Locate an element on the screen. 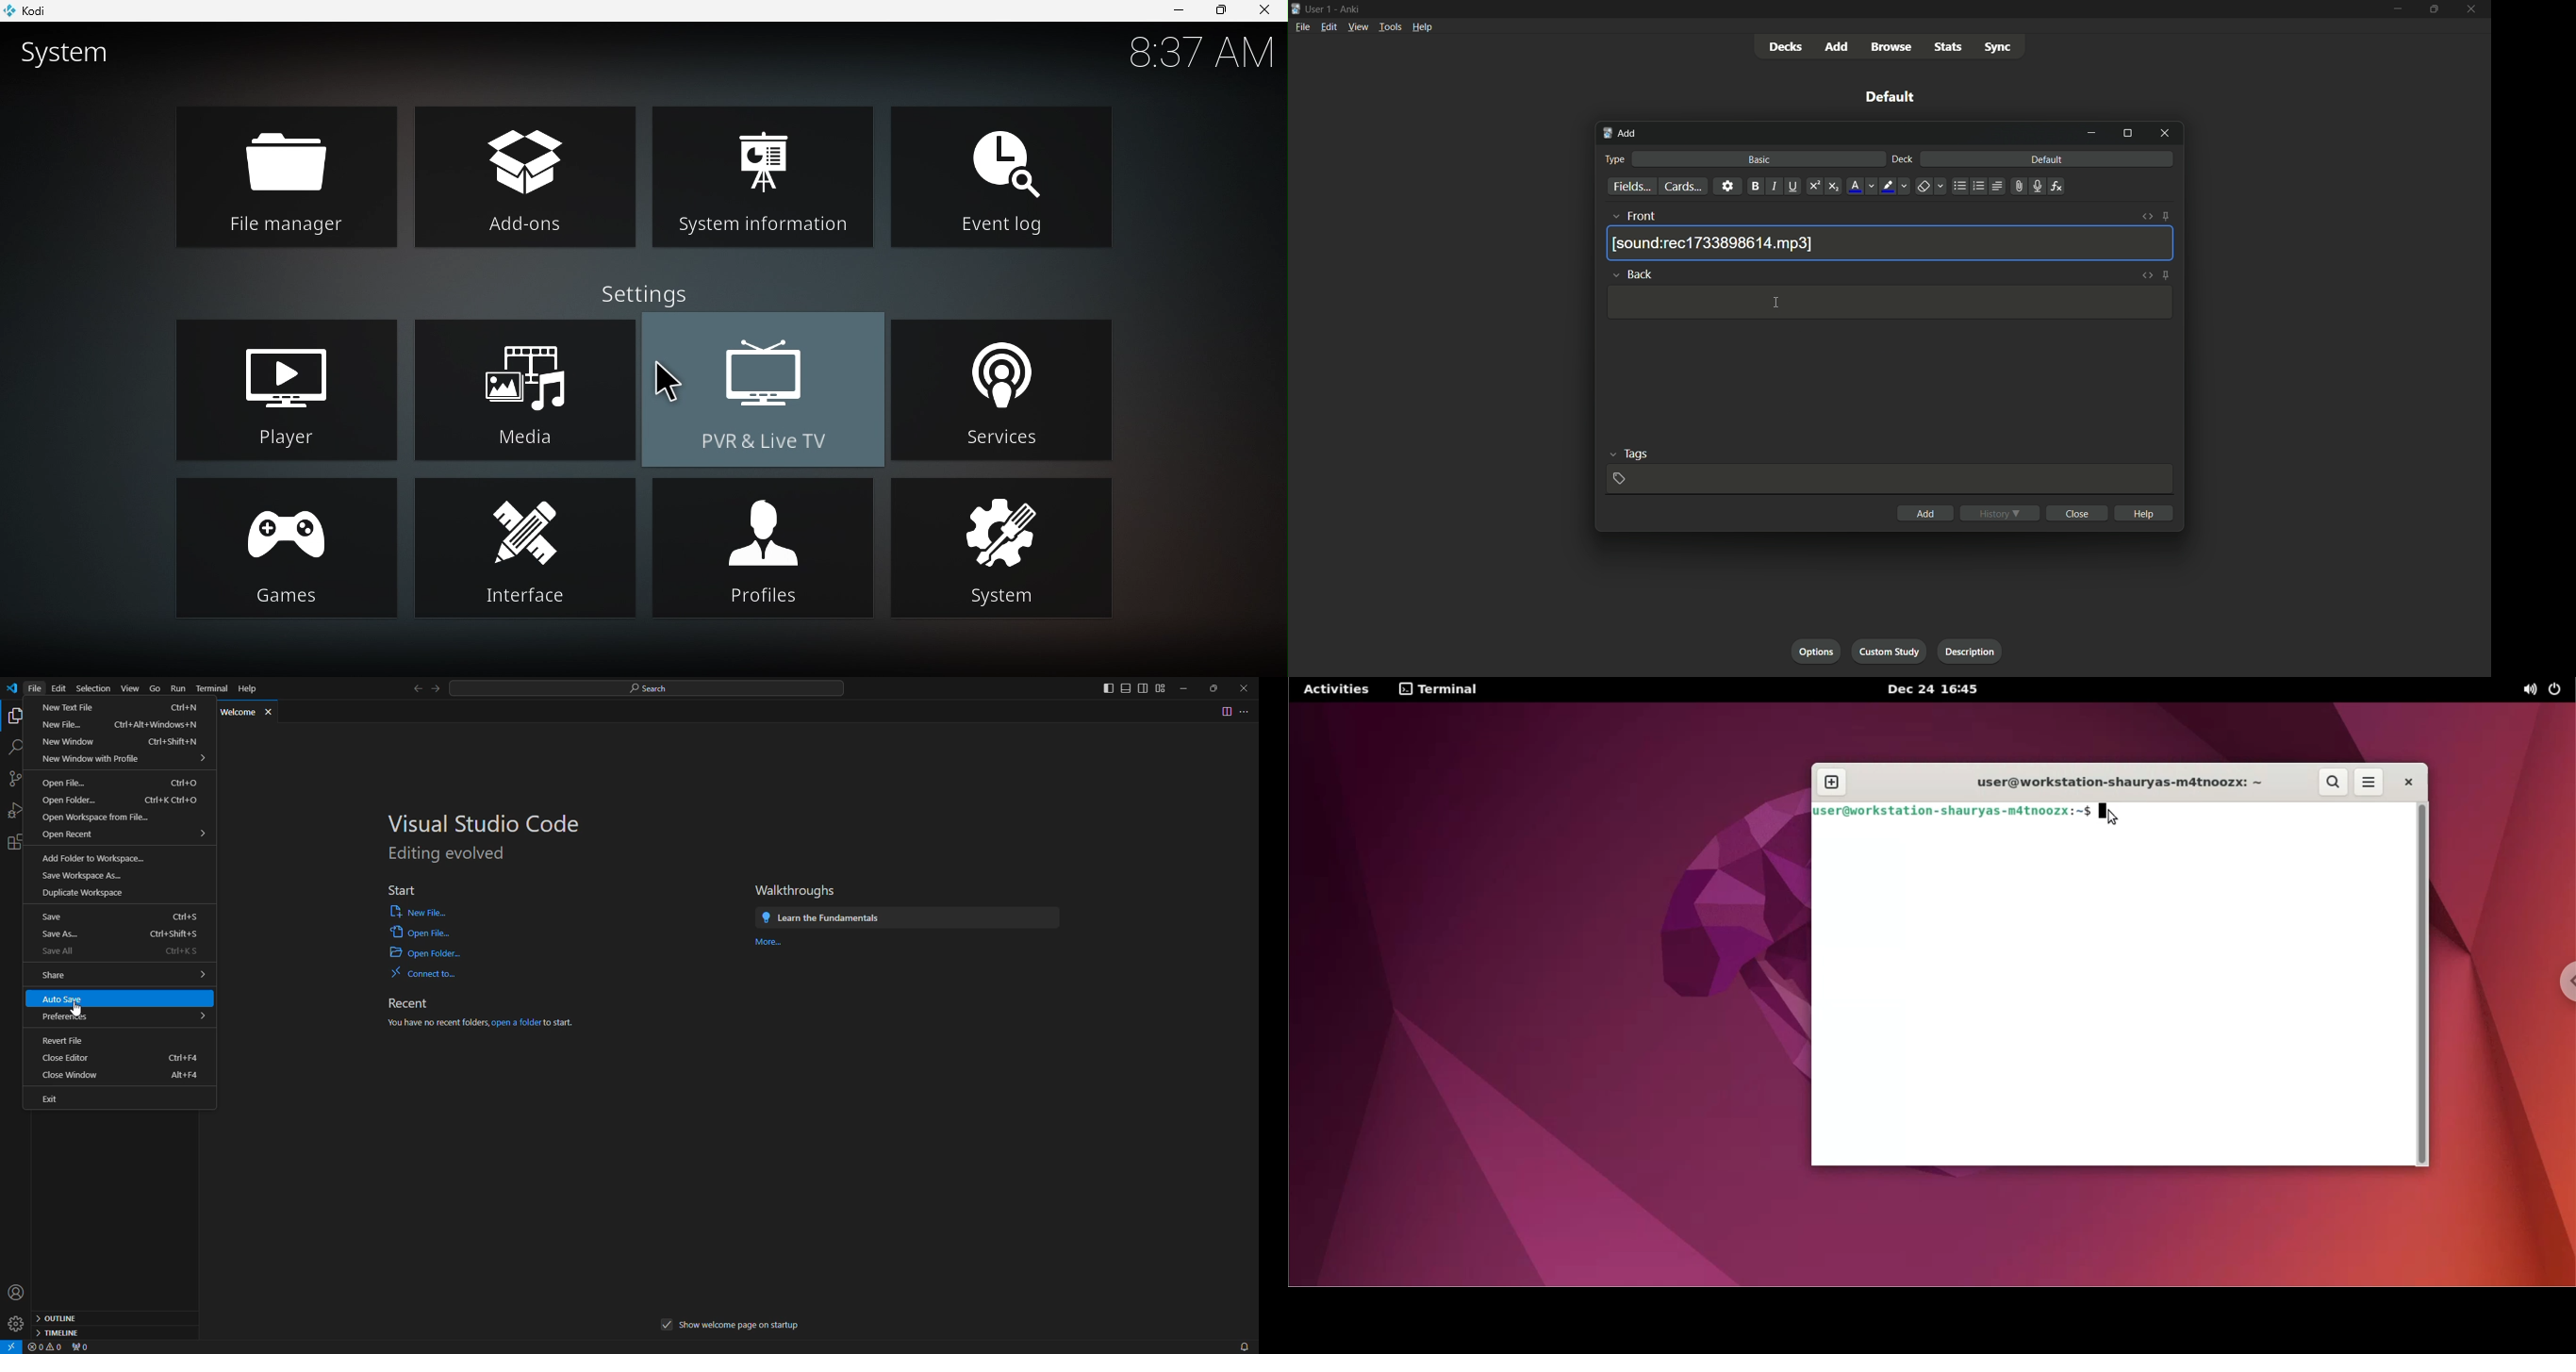 The height and width of the screenshot is (1372, 2576). font color is located at coordinates (1854, 186).